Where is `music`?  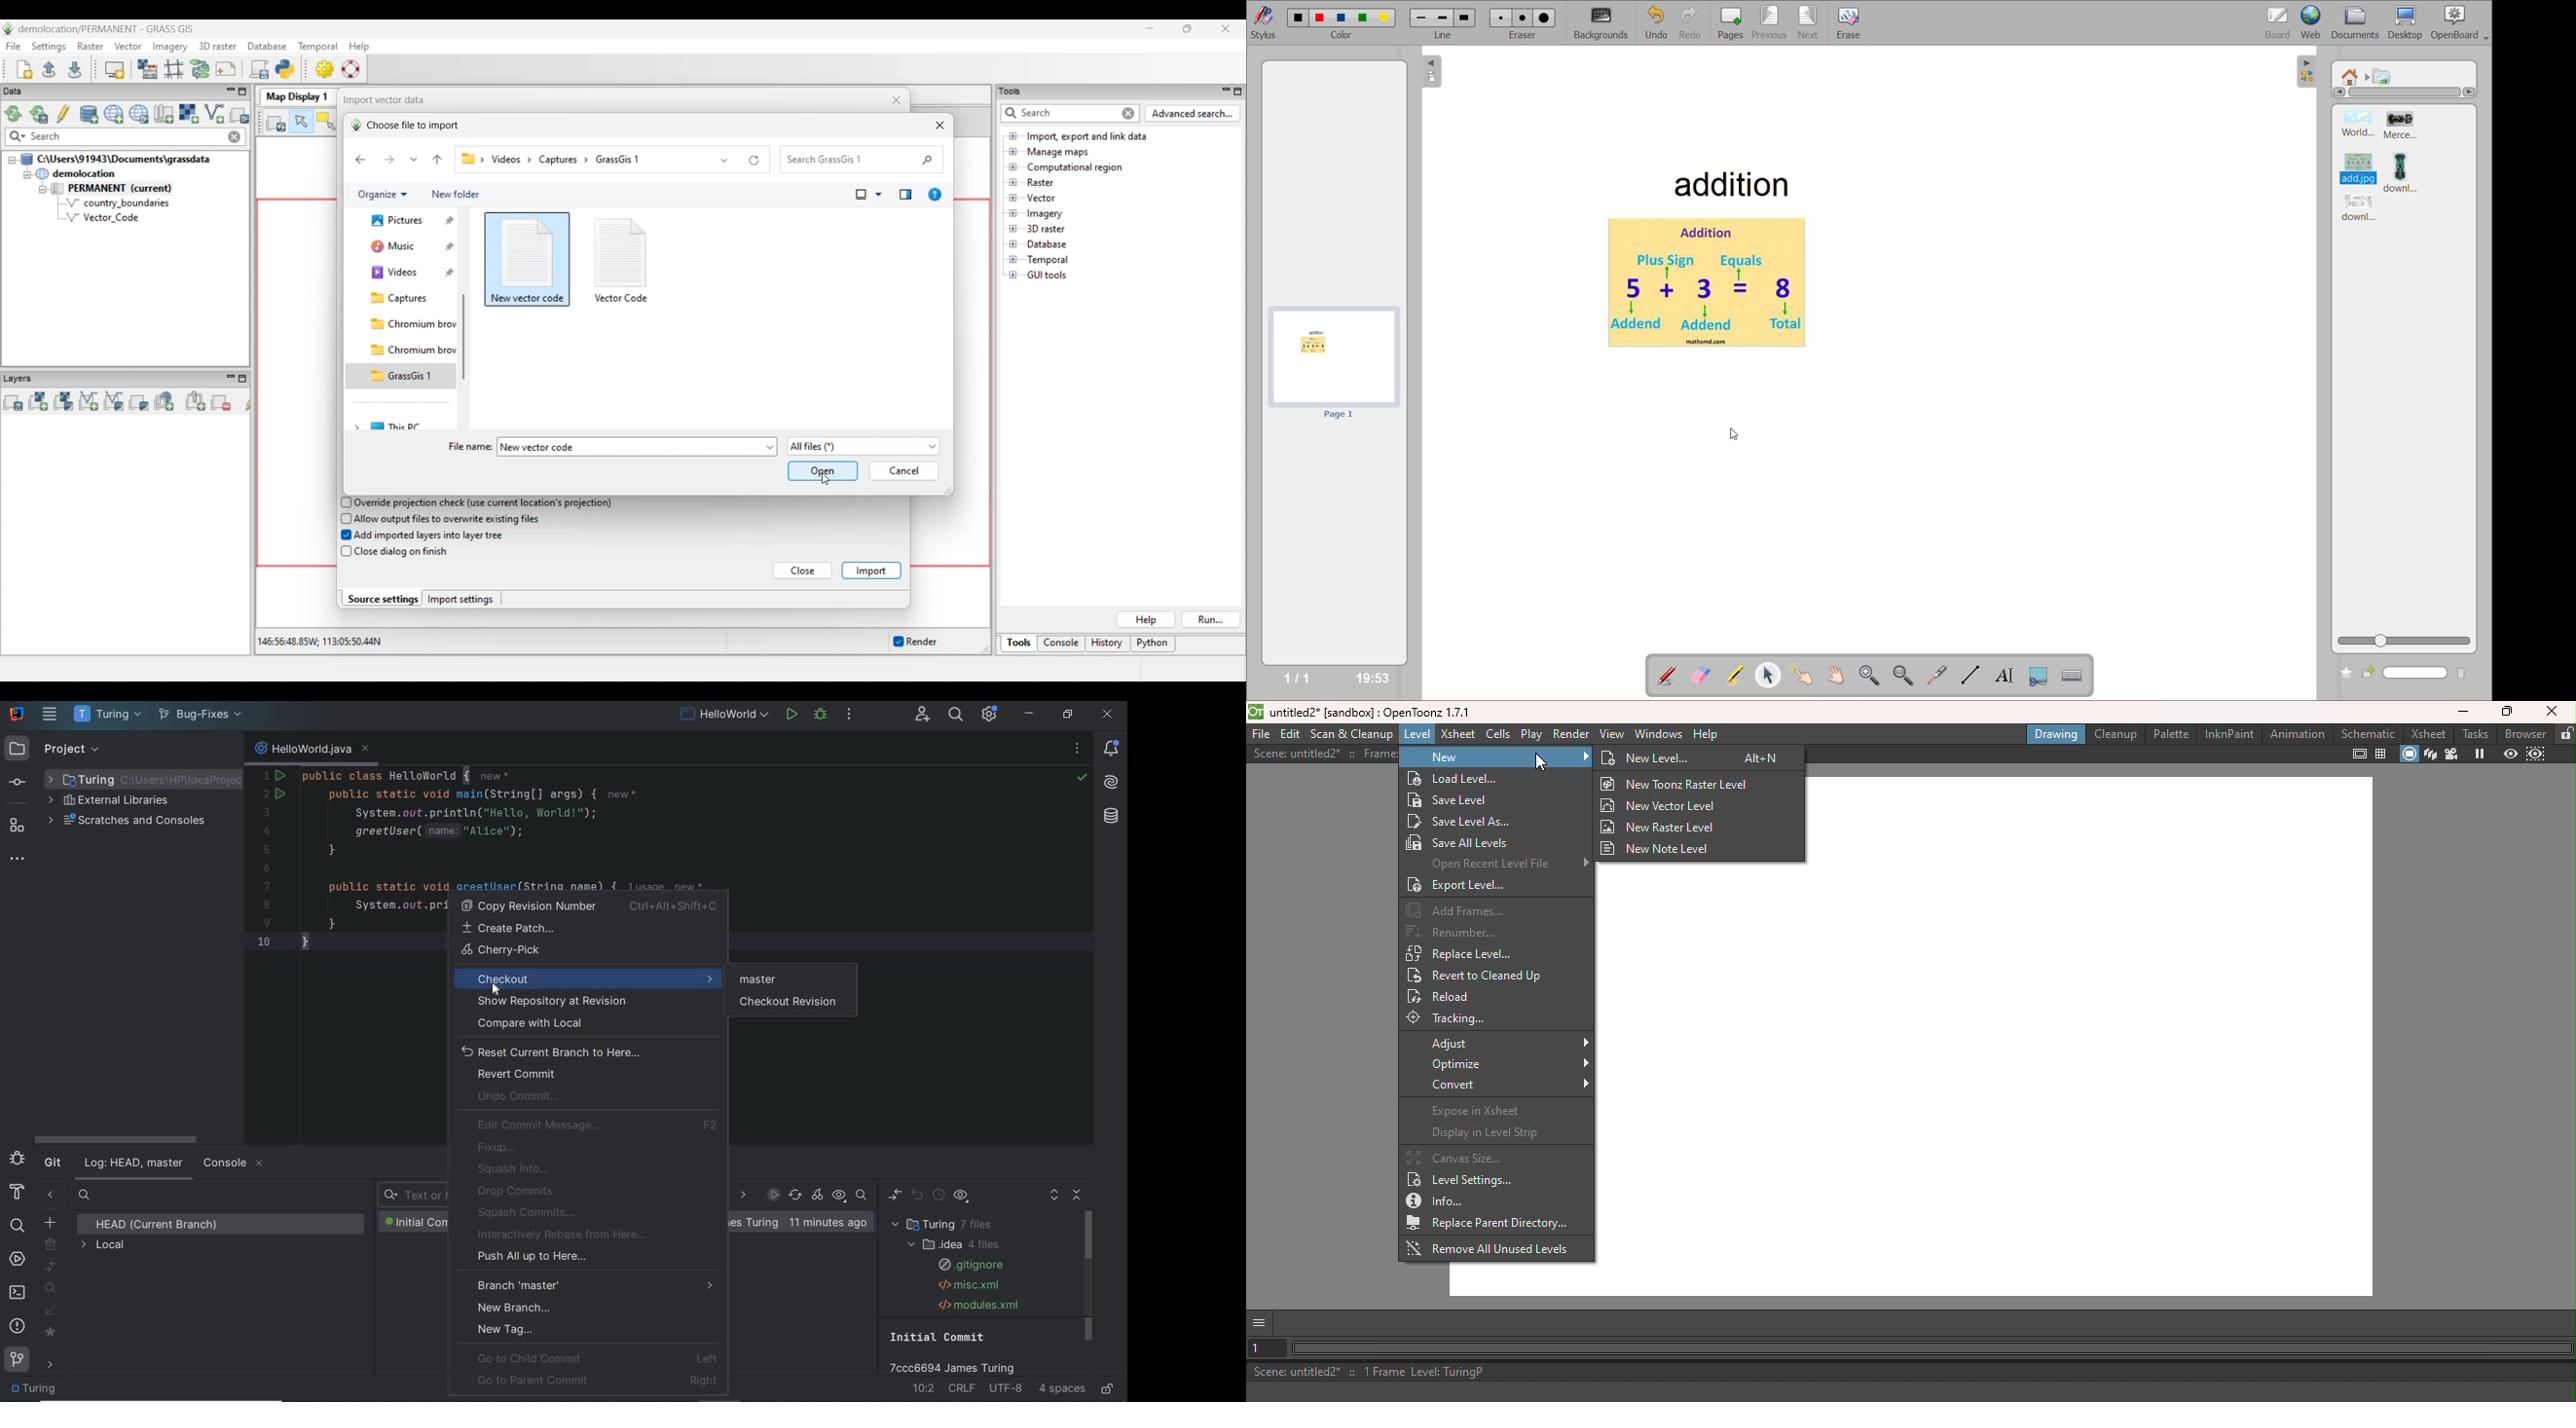 music is located at coordinates (401, 275).